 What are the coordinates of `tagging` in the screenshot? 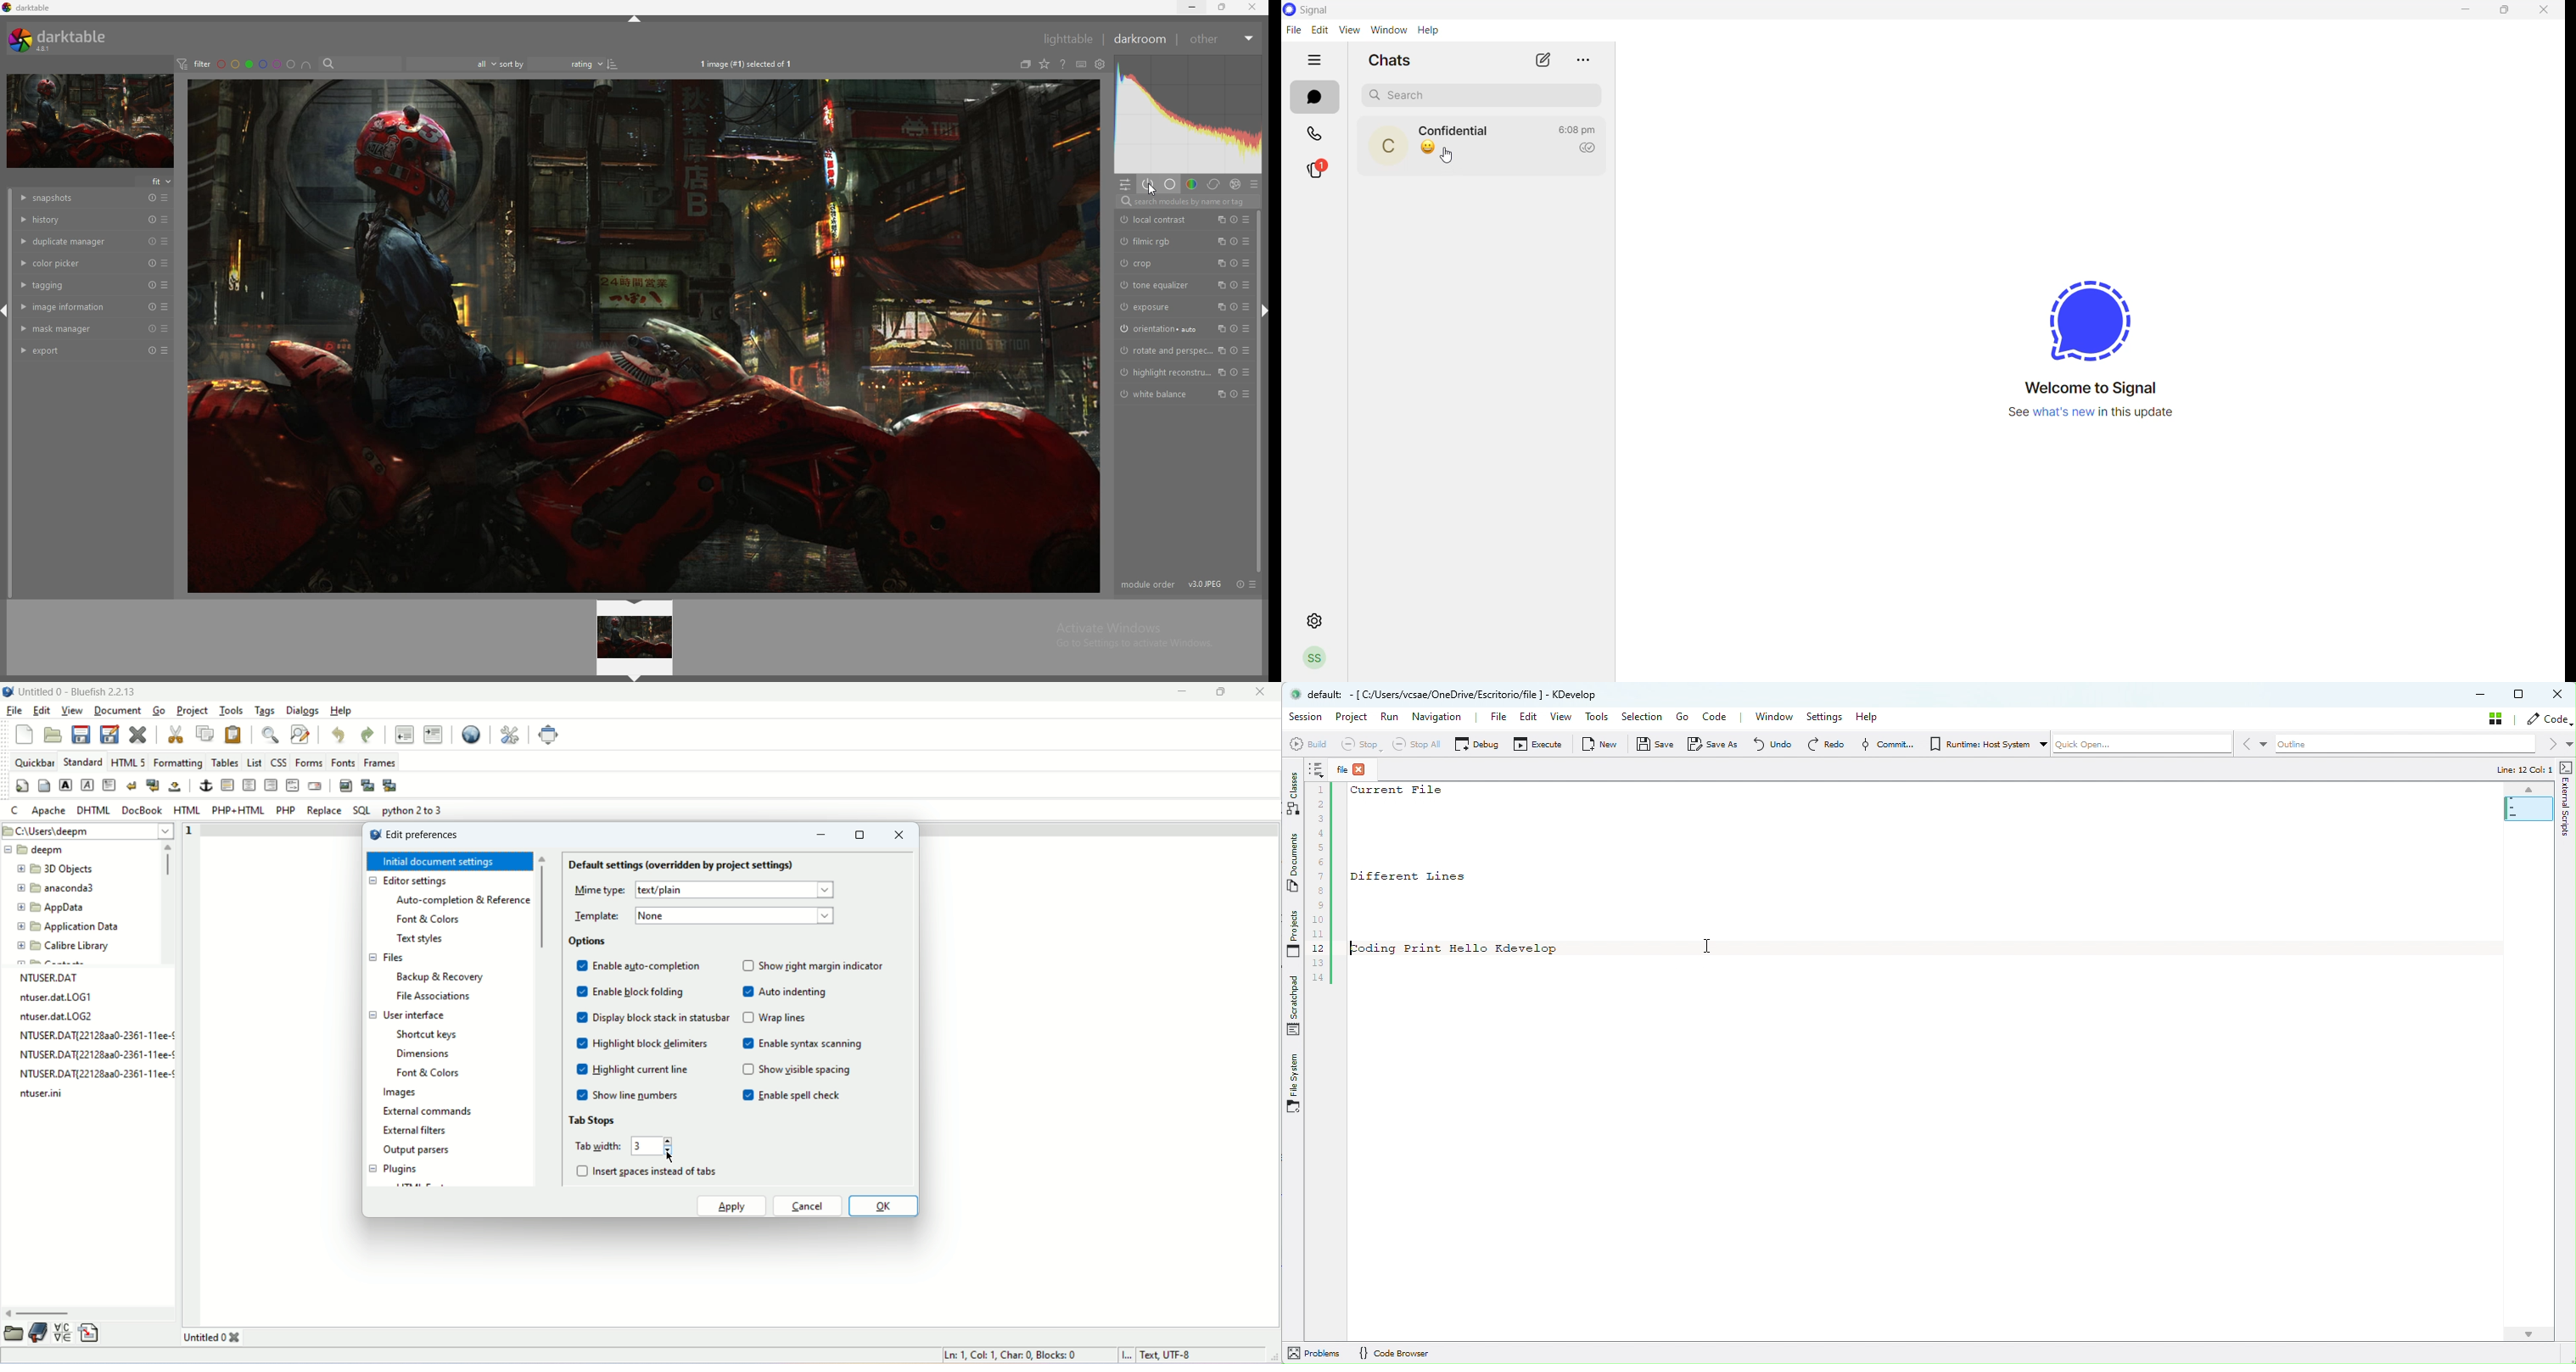 It's located at (78, 285).